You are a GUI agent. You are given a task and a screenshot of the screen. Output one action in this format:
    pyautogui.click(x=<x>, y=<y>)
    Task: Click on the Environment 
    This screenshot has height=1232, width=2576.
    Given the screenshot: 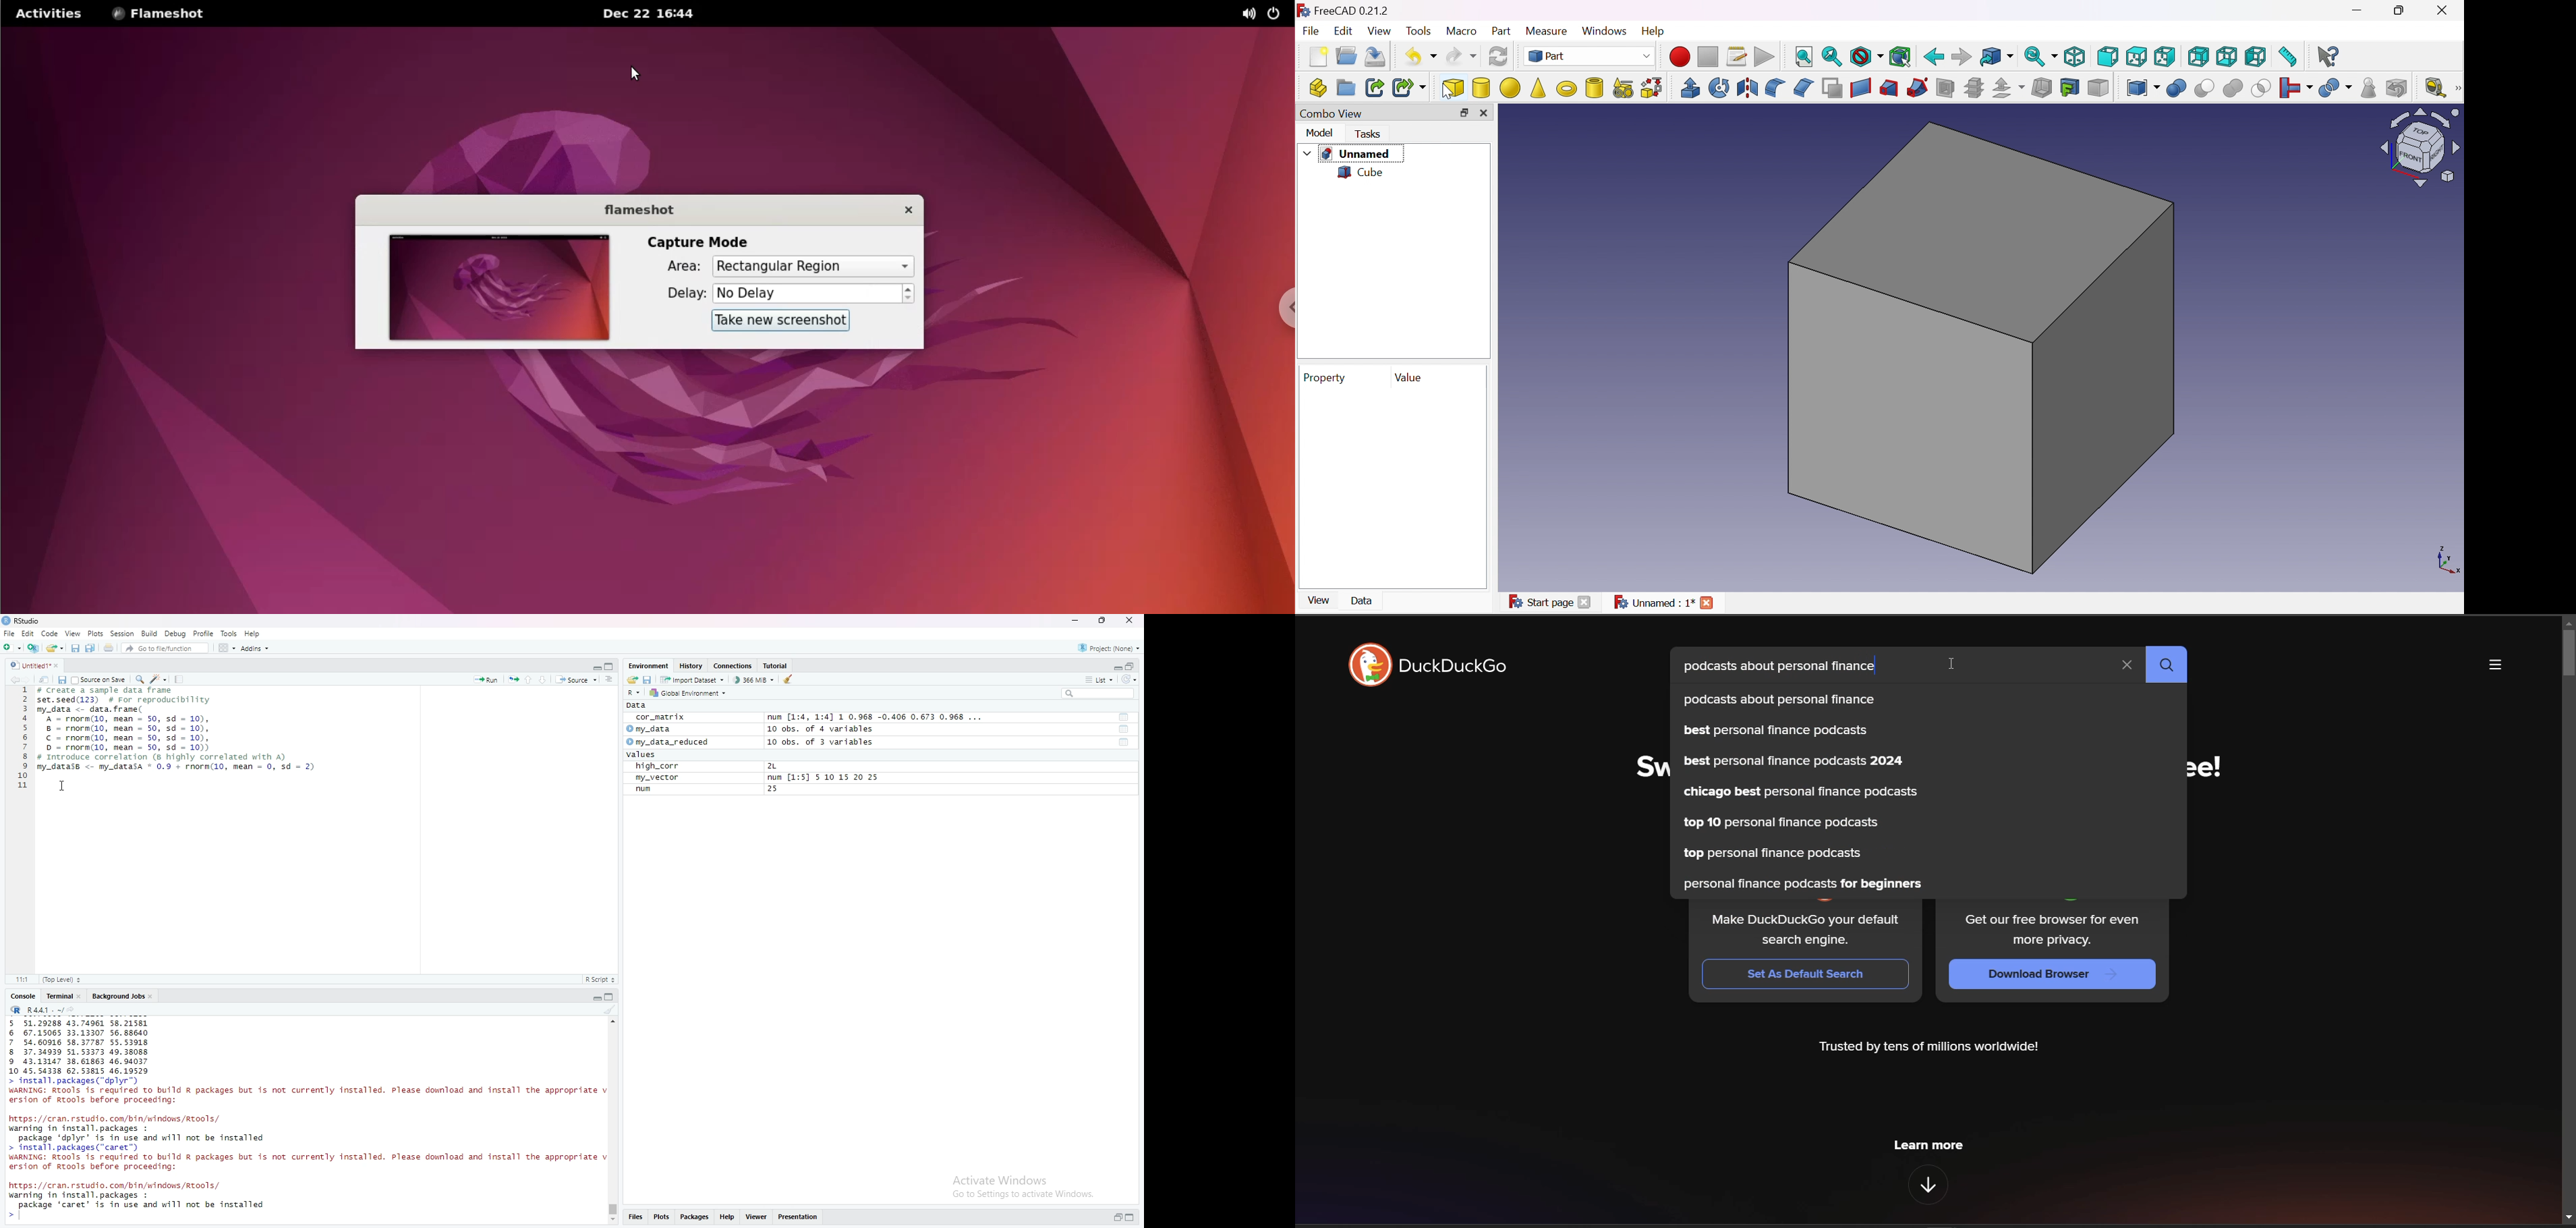 What is the action you would take?
    pyautogui.click(x=650, y=665)
    